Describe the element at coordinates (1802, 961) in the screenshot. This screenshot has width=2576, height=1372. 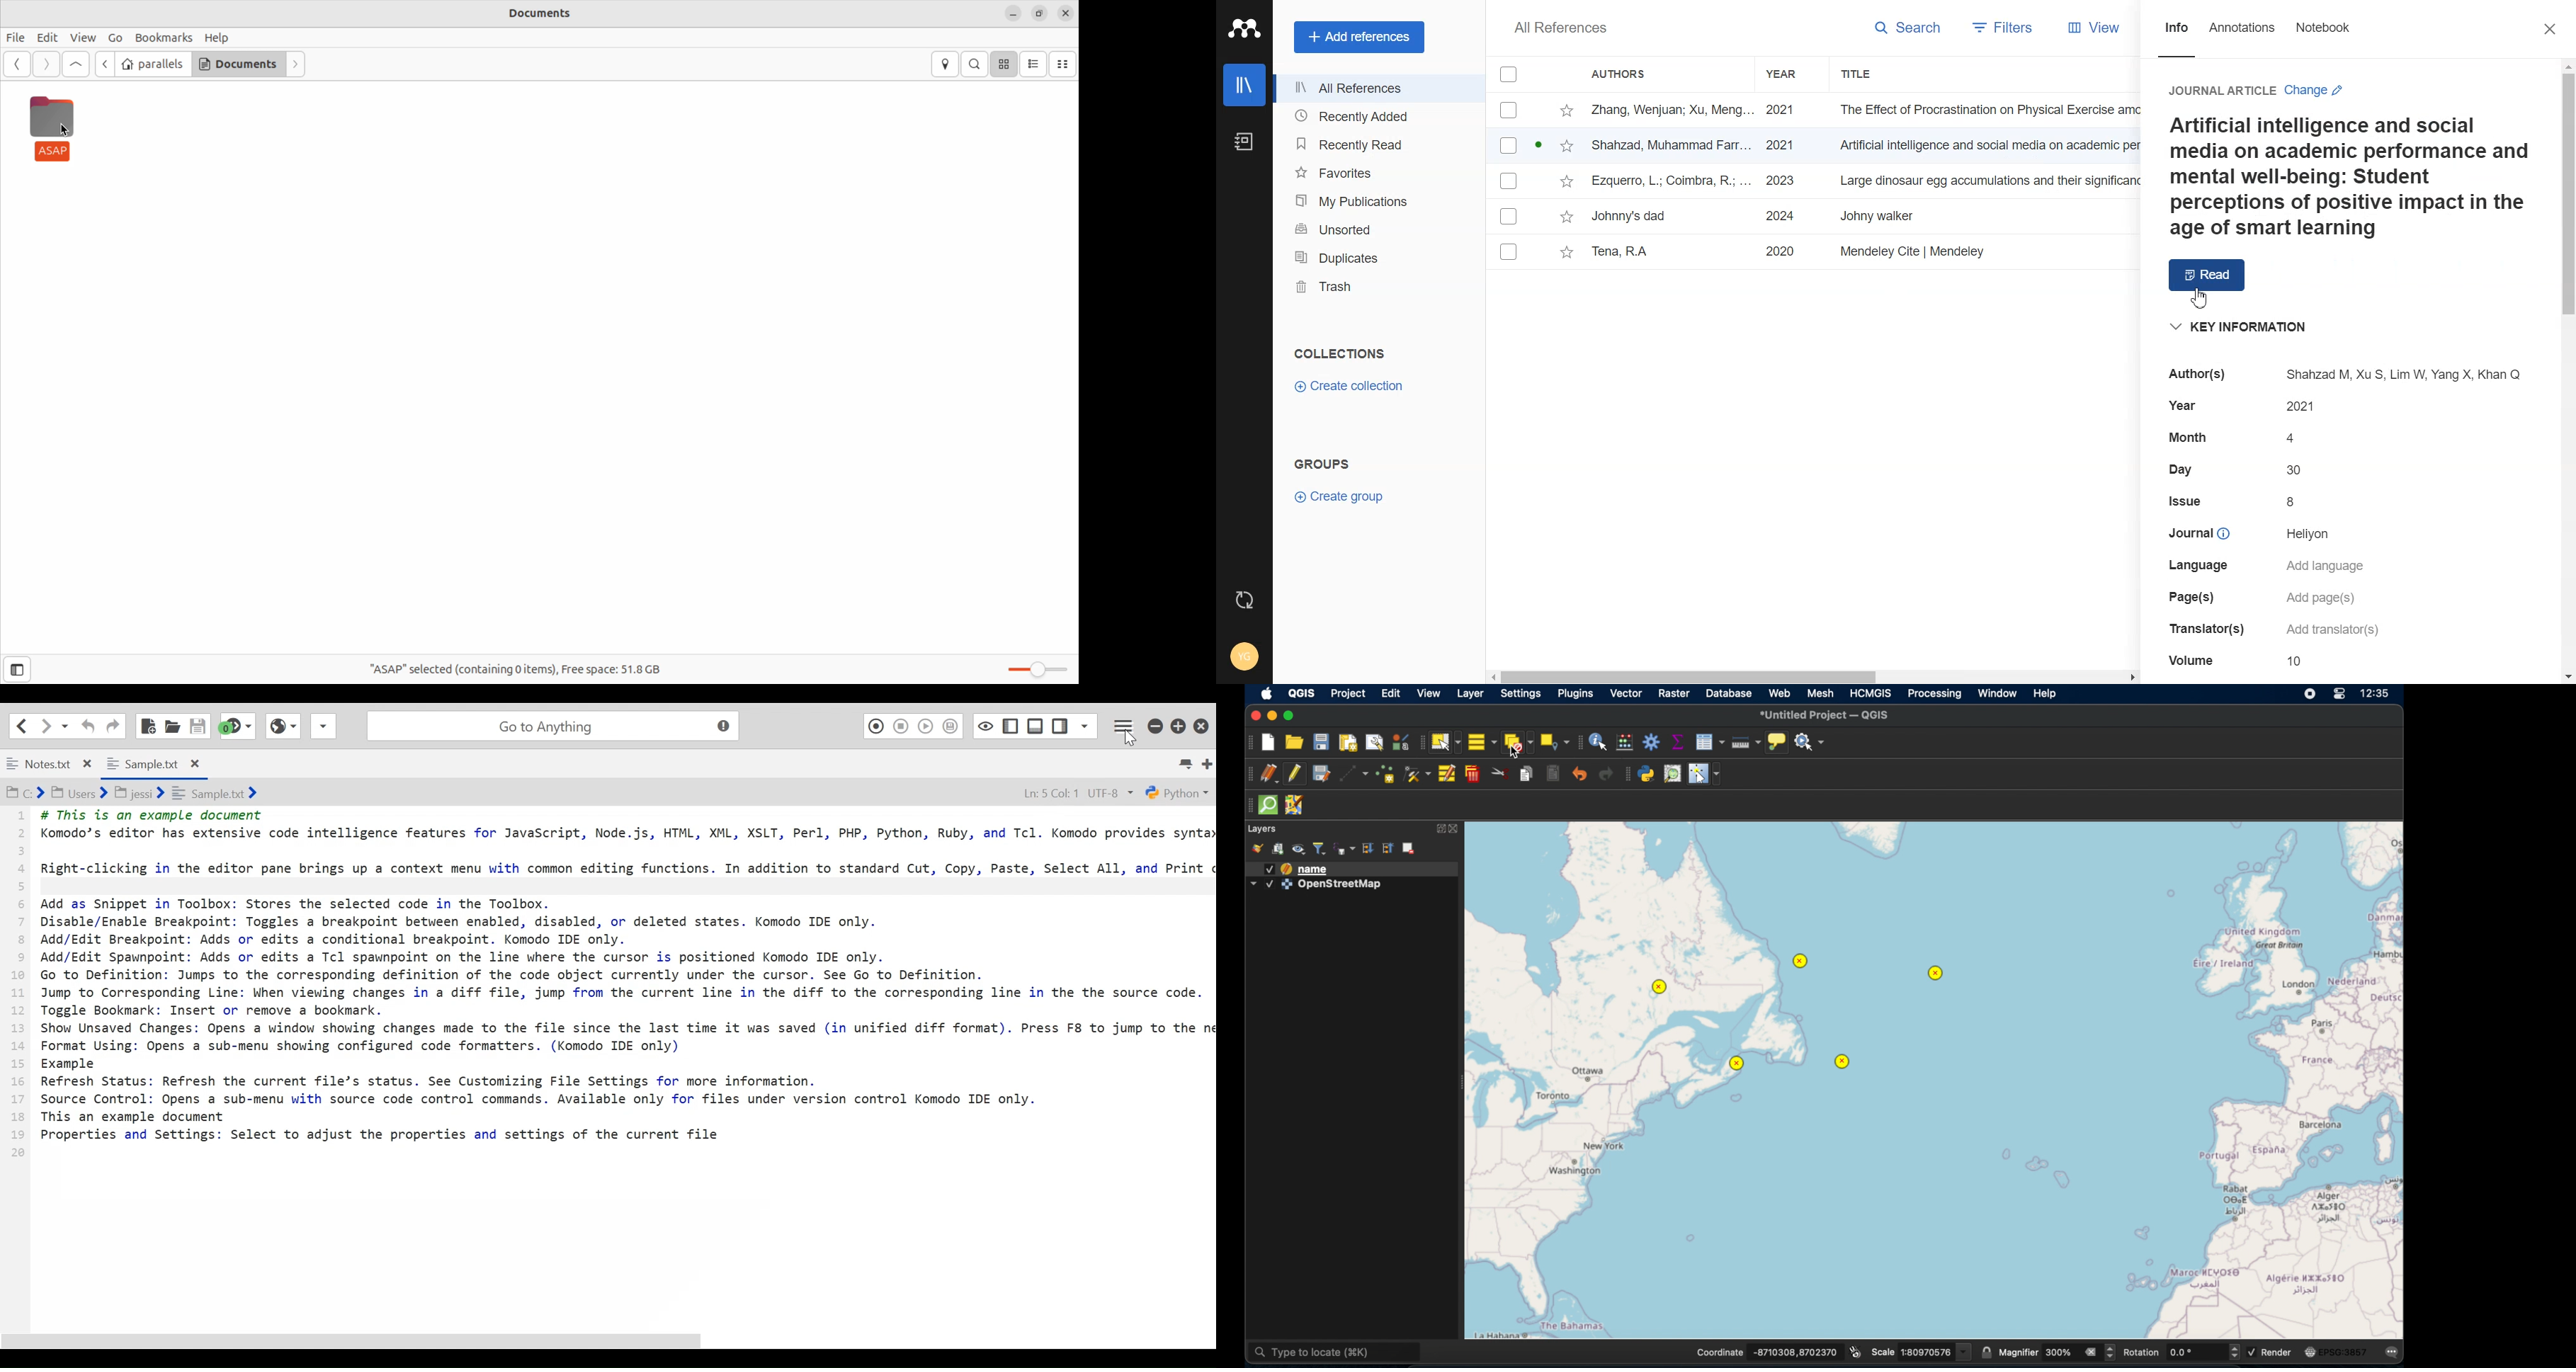
I see `selected point` at that location.